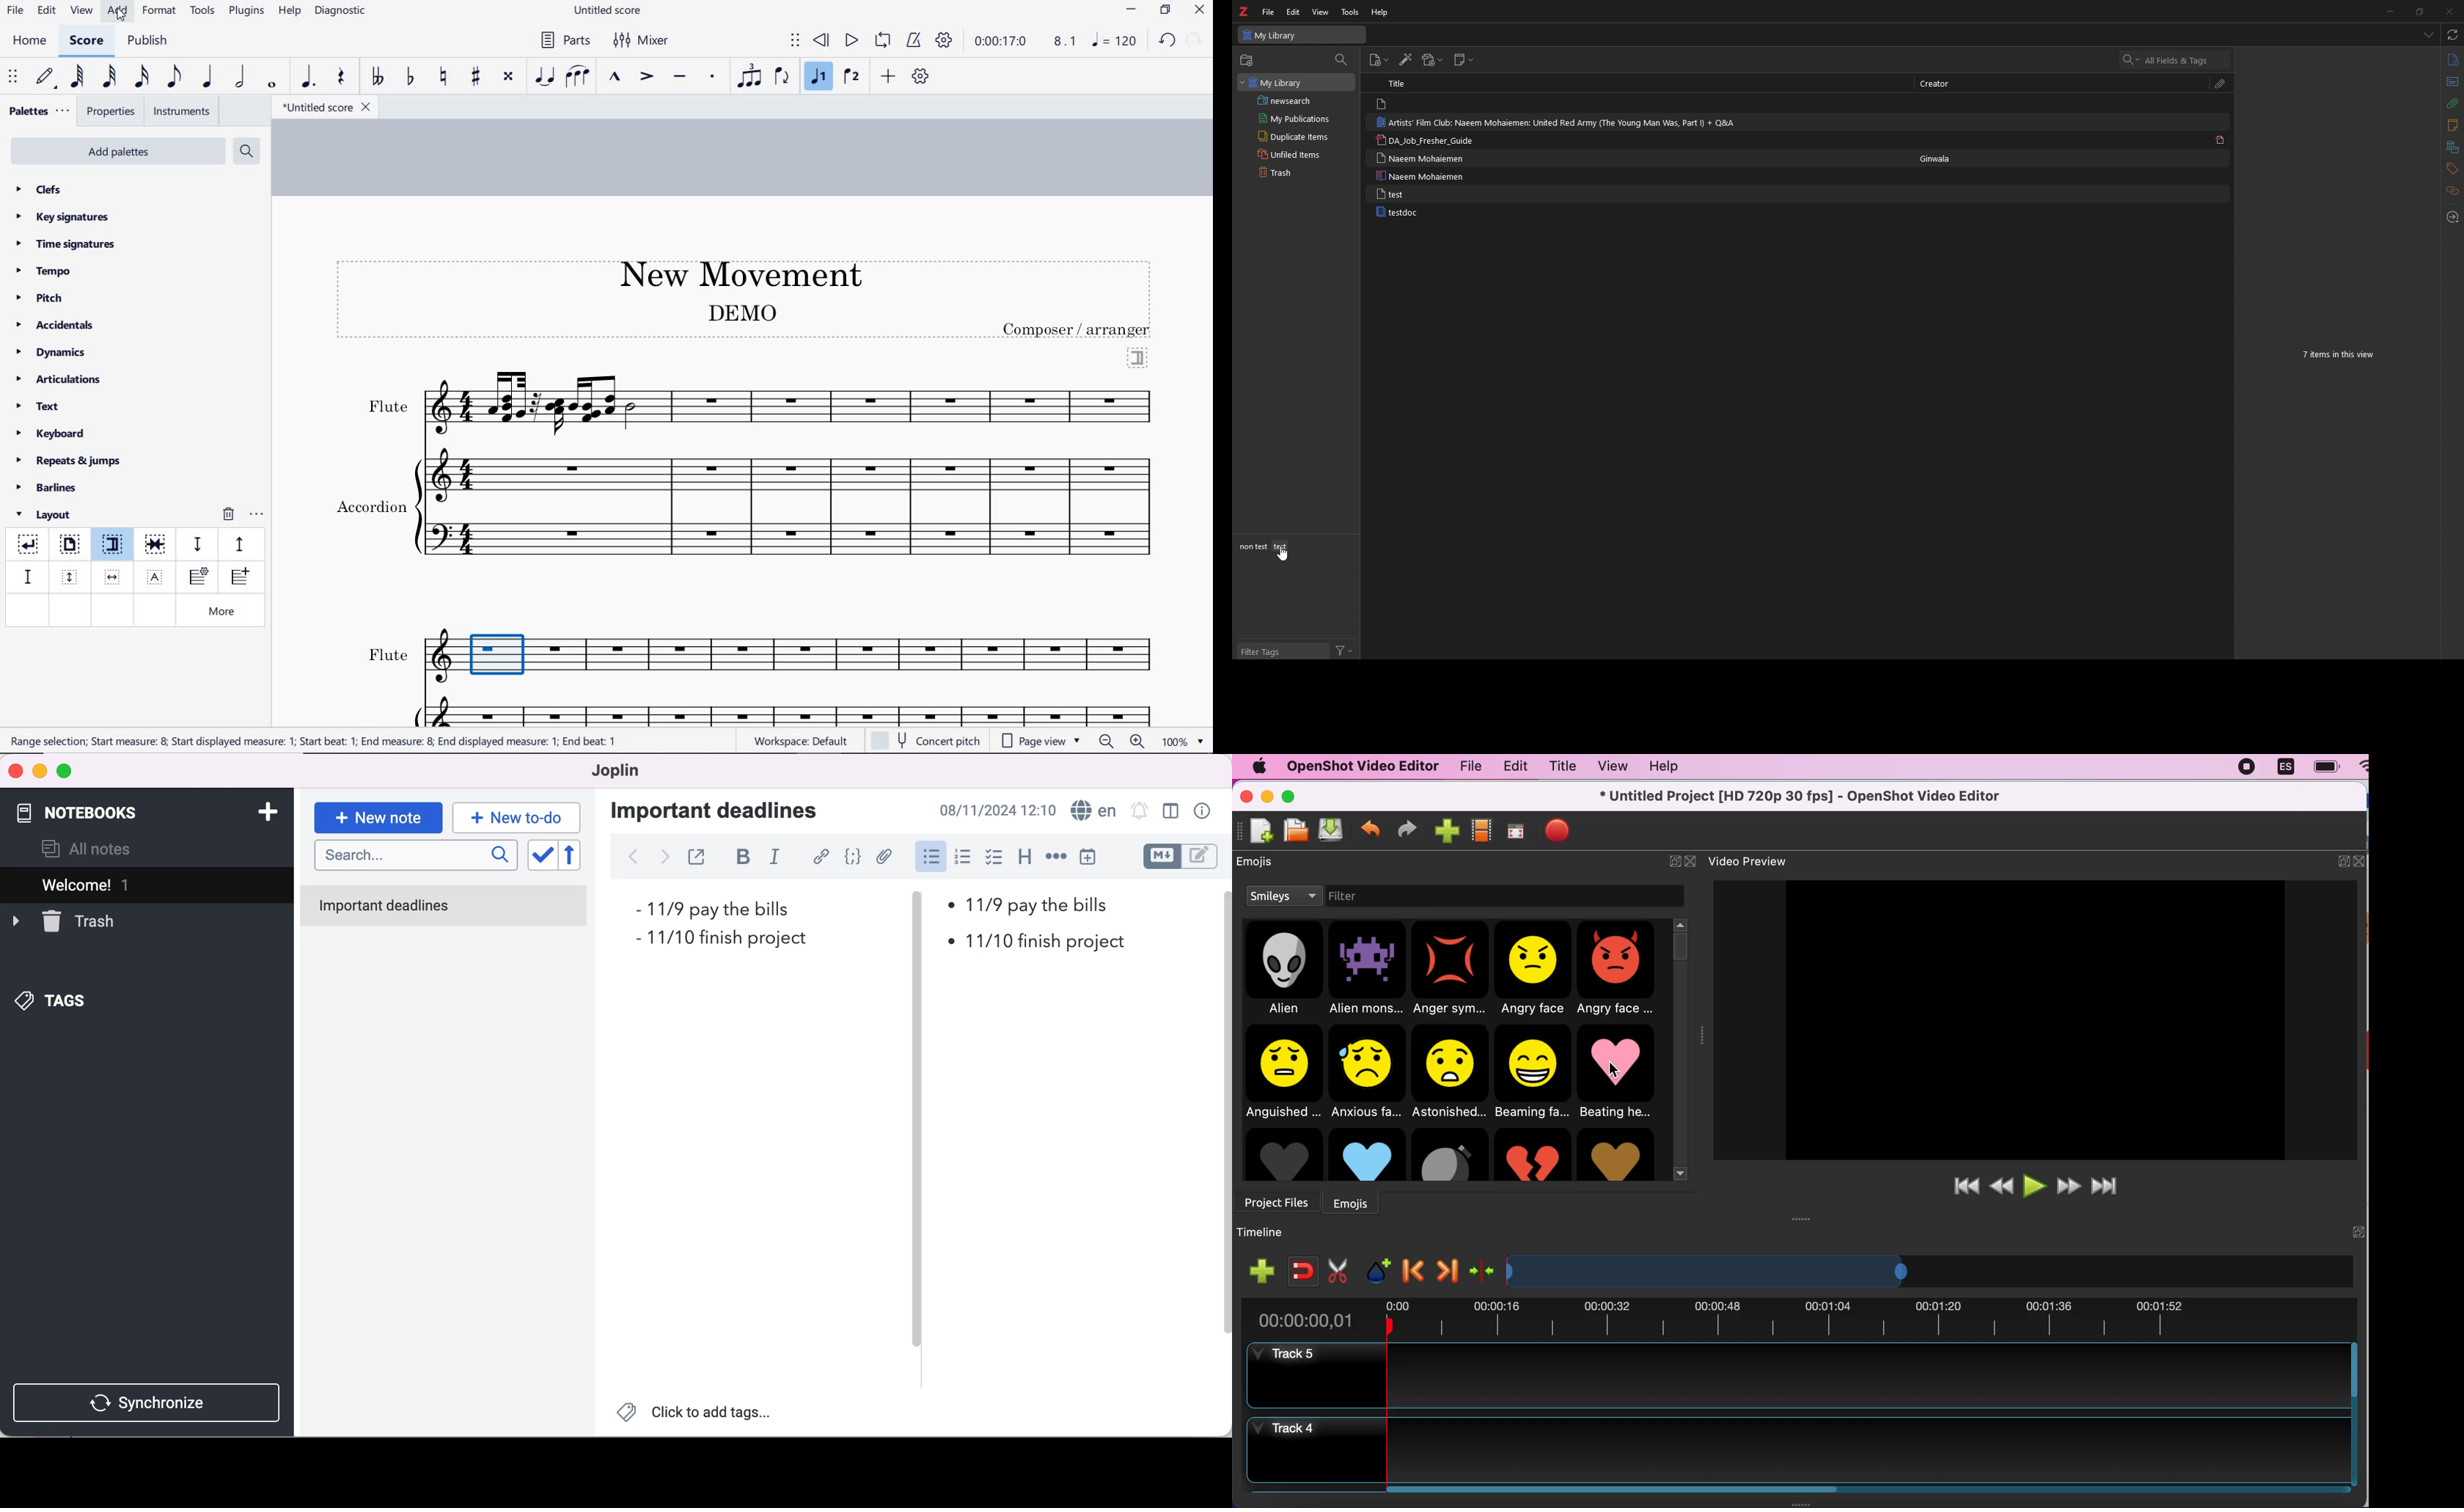 Image resolution: width=2464 pixels, height=1512 pixels. Describe the element at coordinates (792, 507) in the screenshot. I see `Instrument: Accordion` at that location.